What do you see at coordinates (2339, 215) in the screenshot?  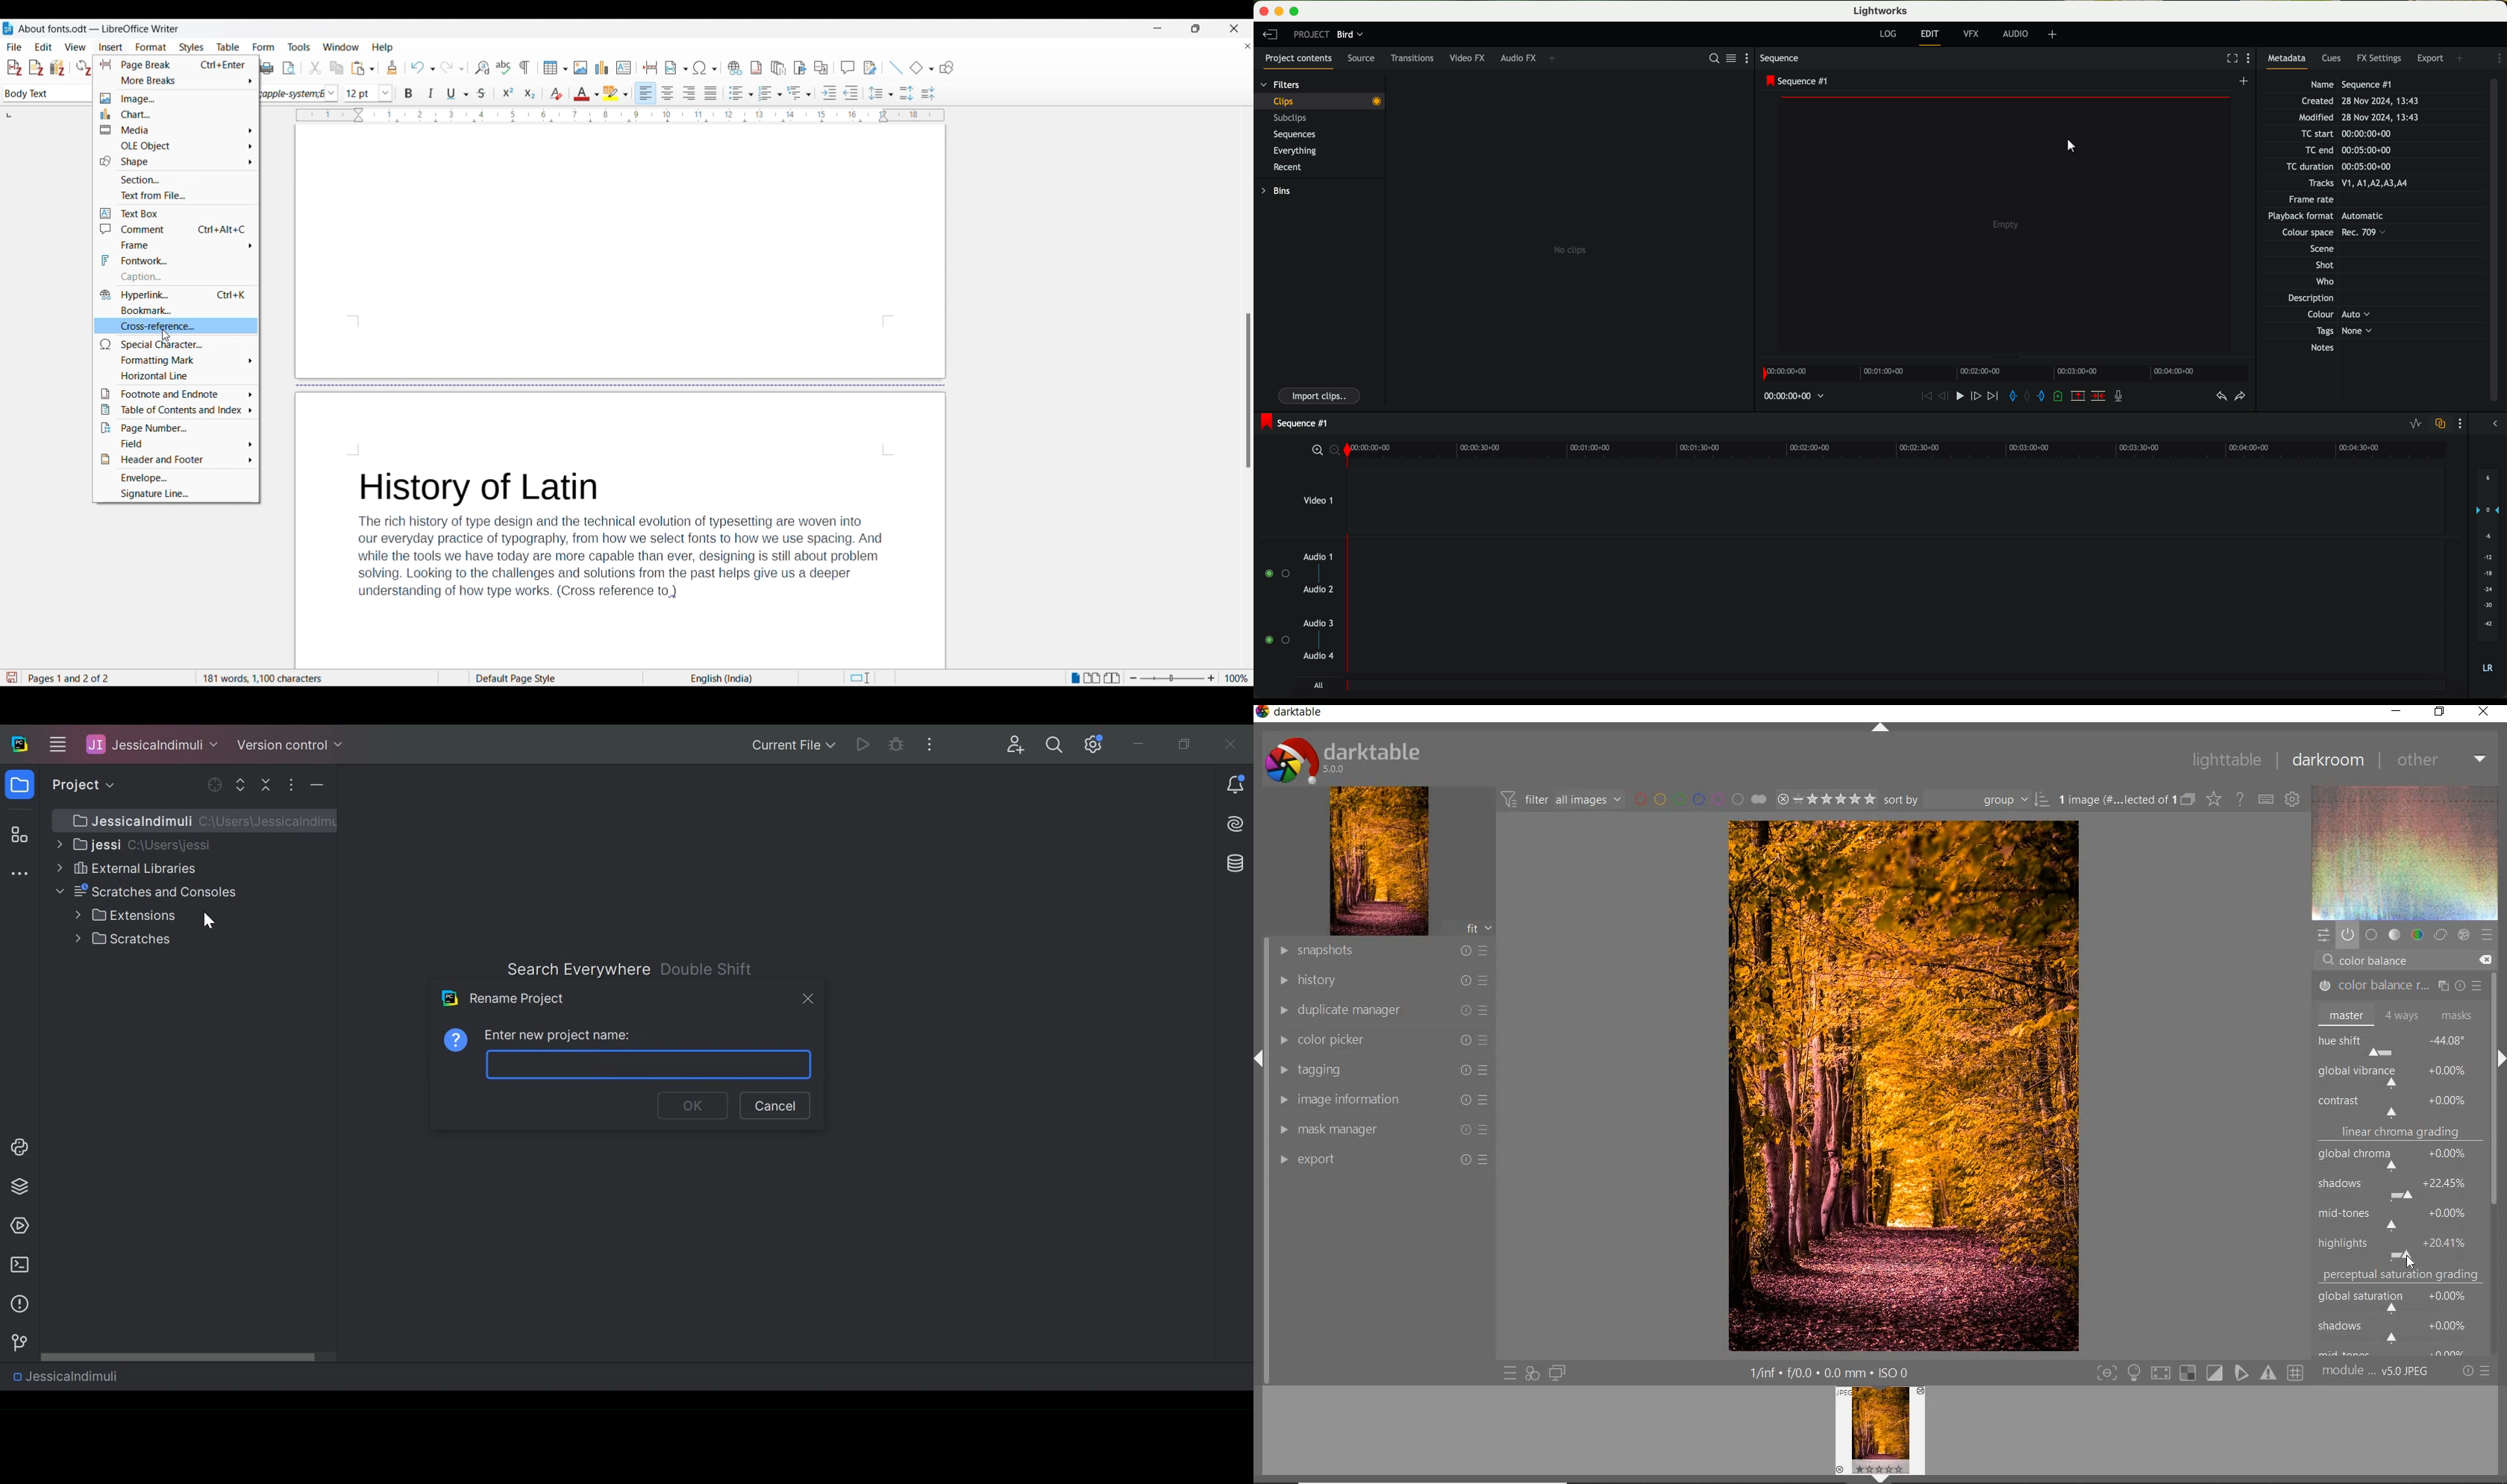 I see `Playback format` at bounding box center [2339, 215].